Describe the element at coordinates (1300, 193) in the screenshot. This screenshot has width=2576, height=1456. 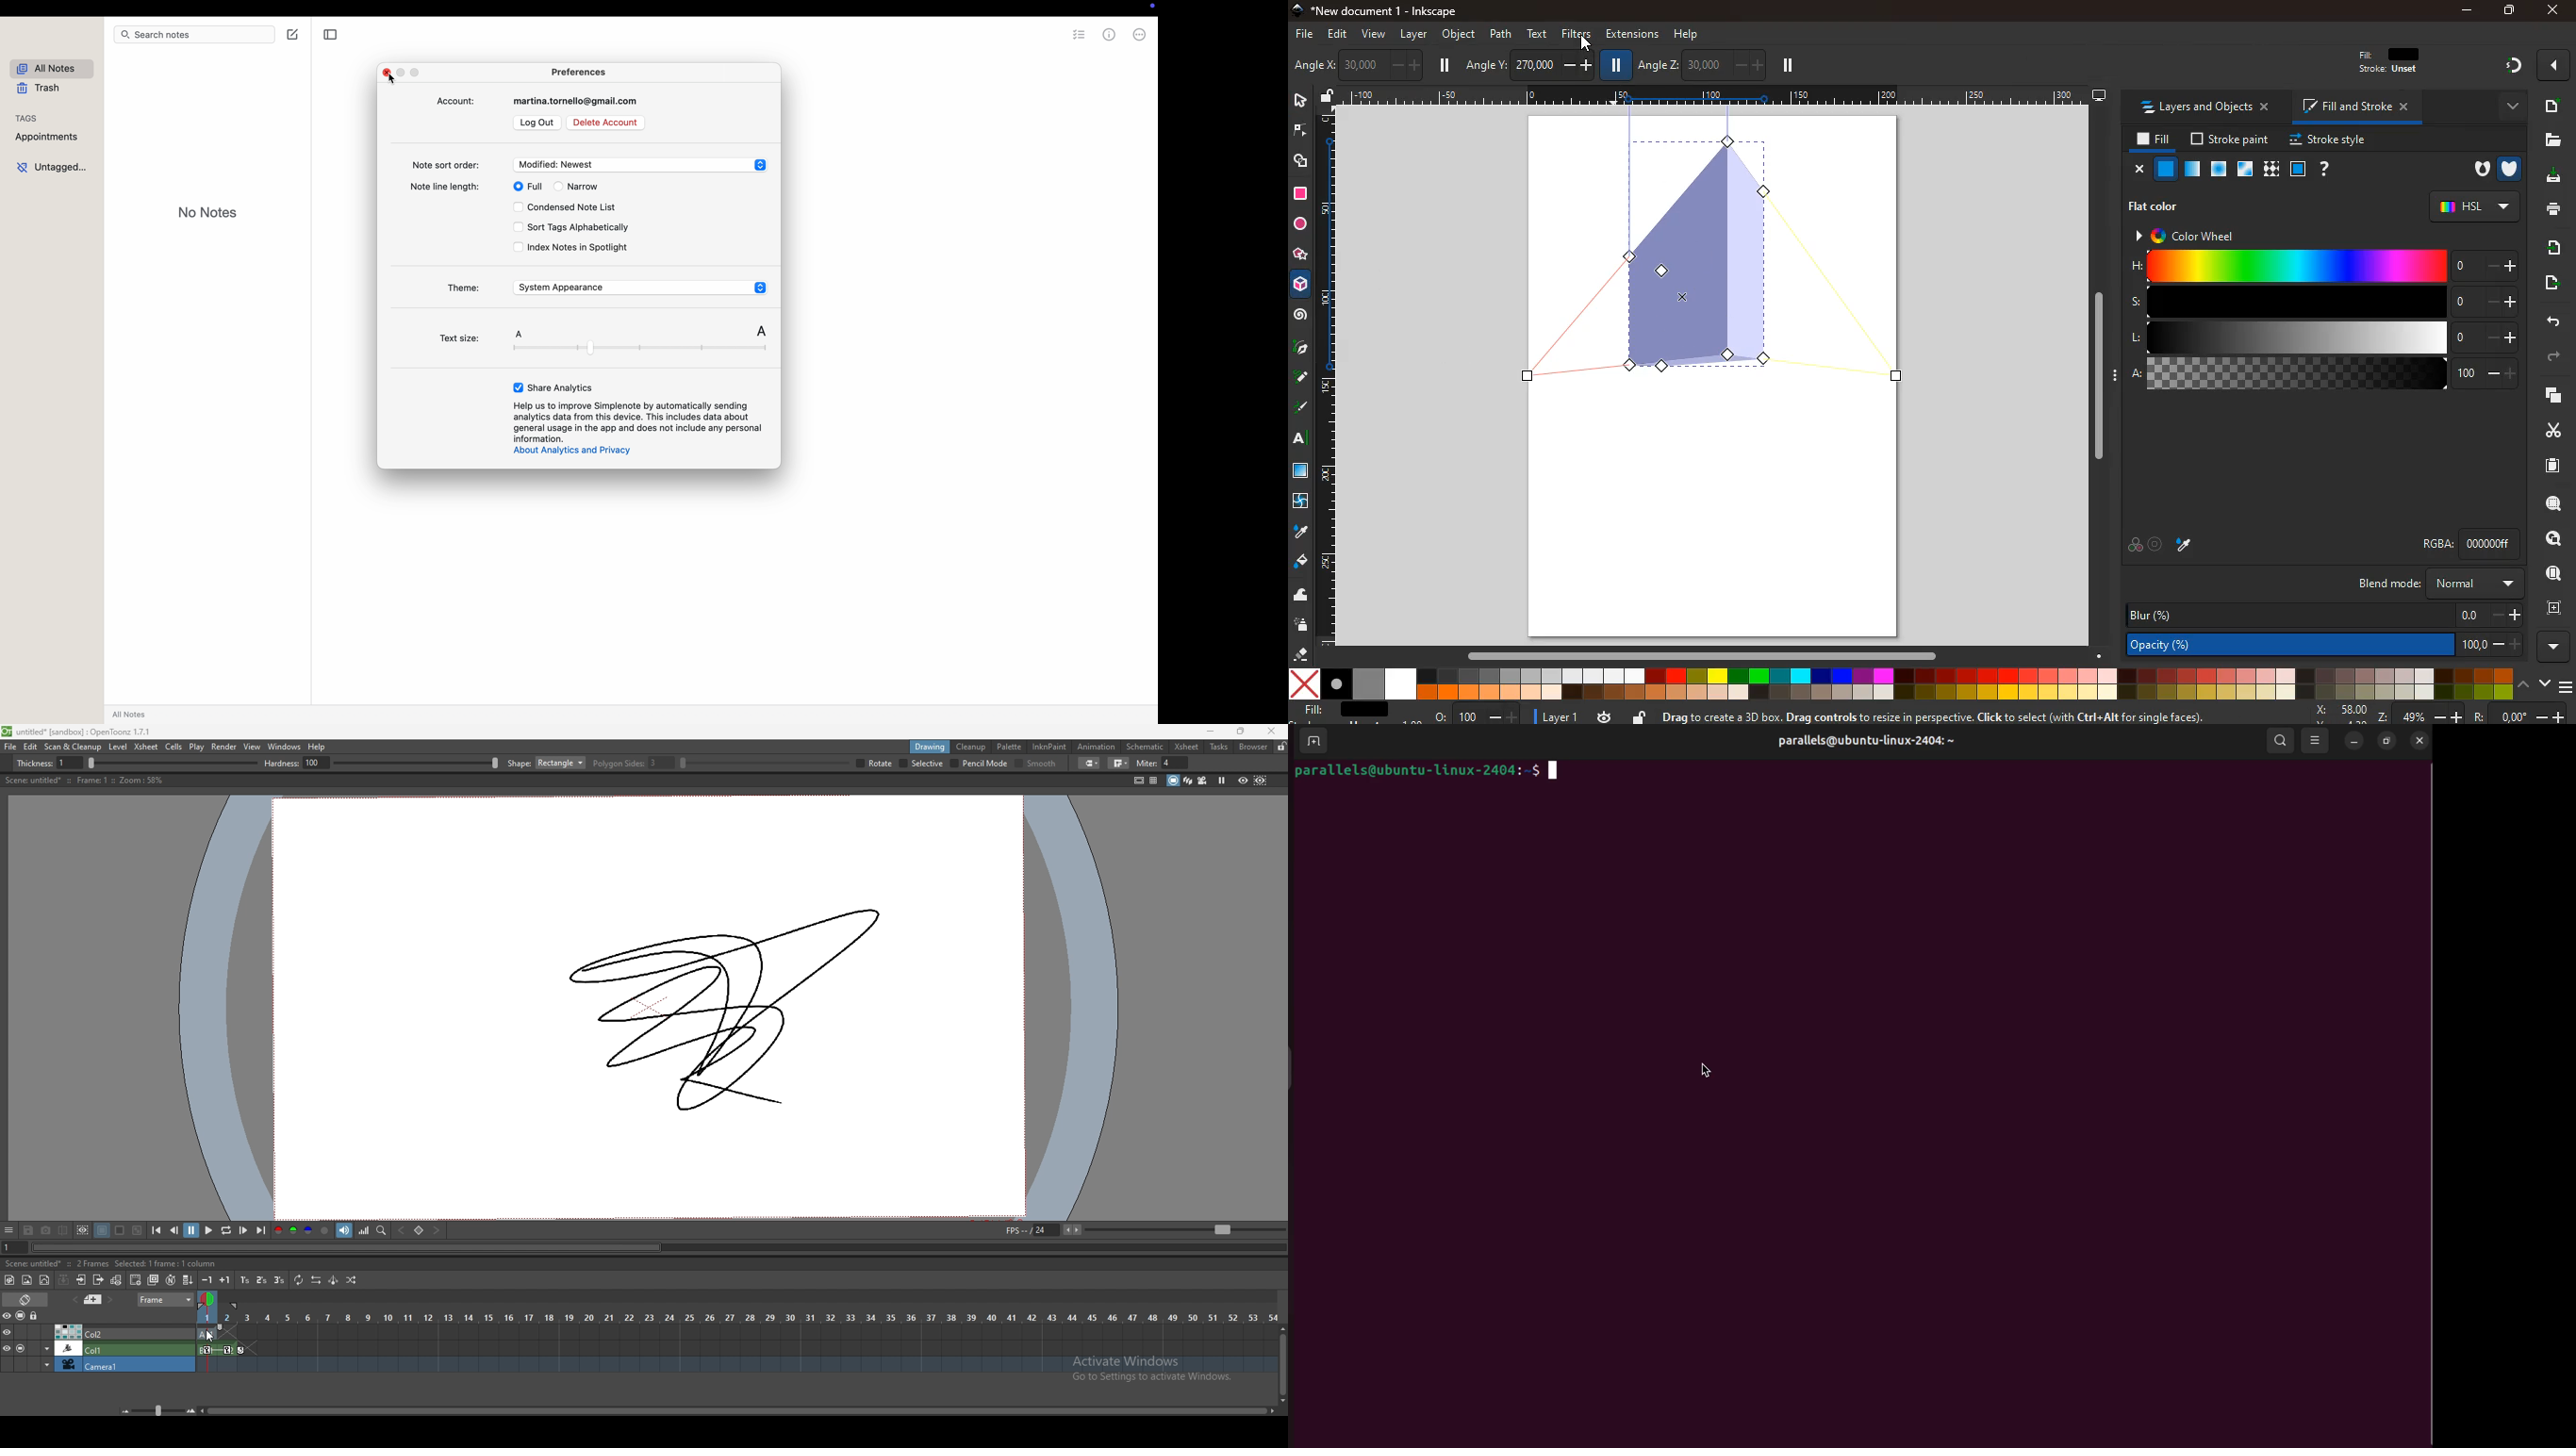
I see `square` at that location.